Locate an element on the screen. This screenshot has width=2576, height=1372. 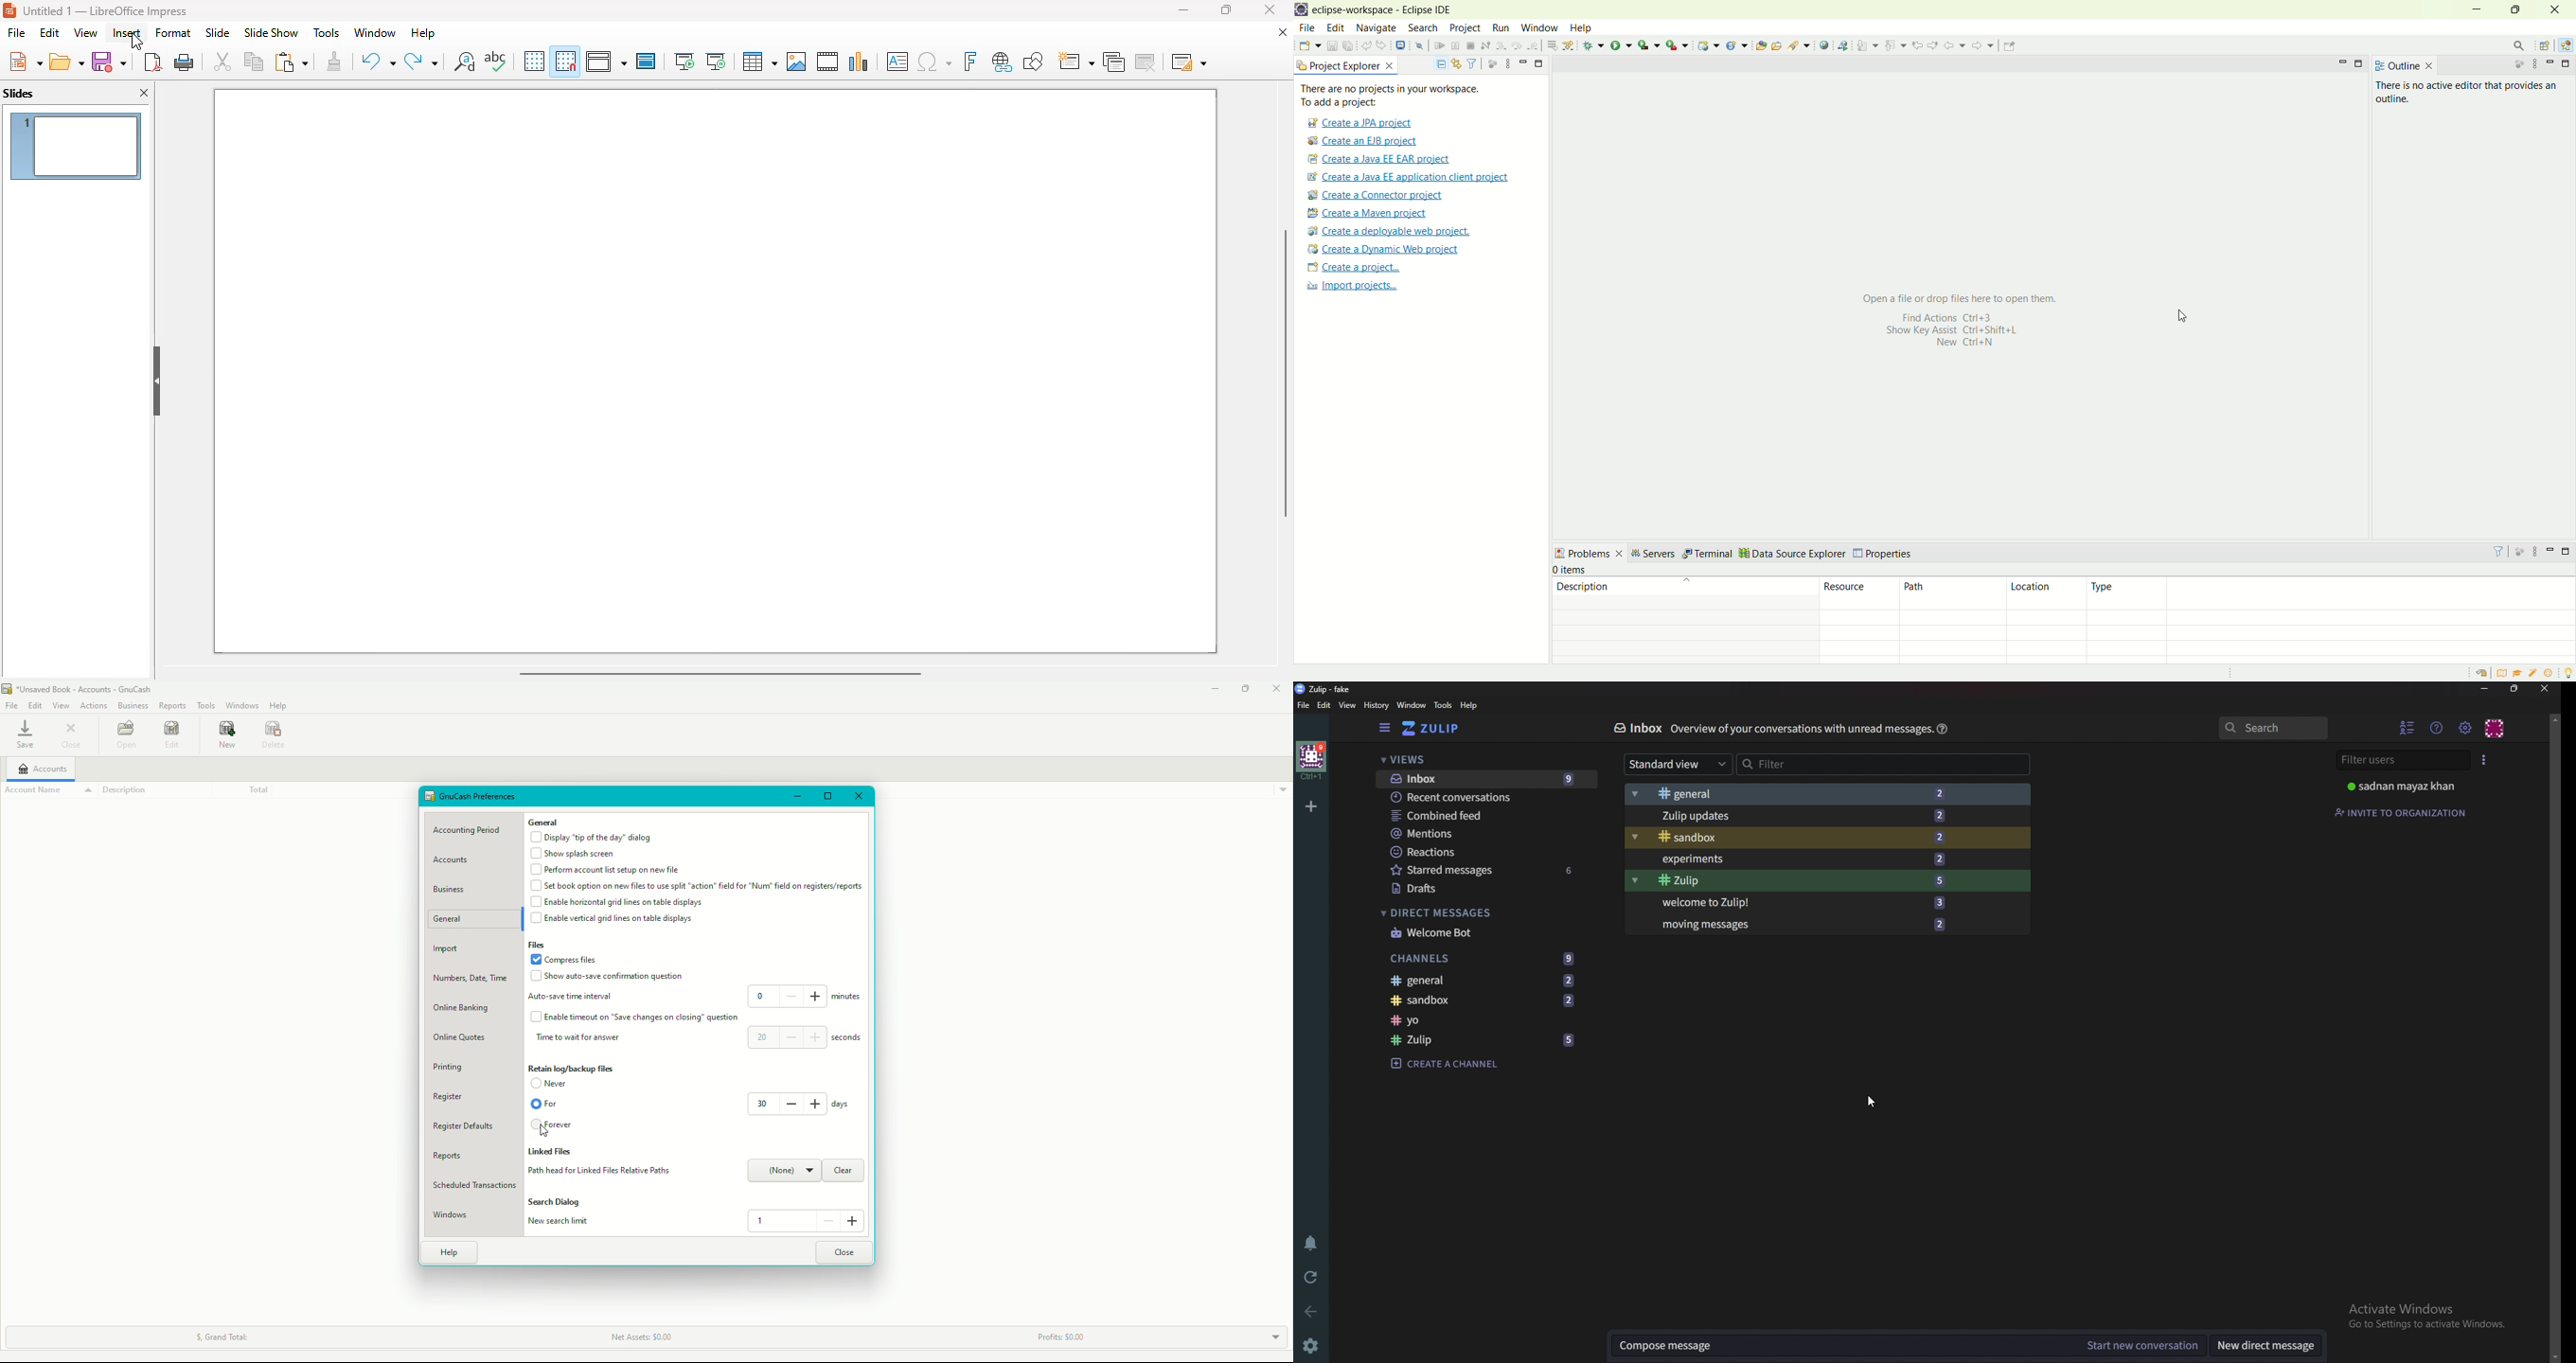
new is located at coordinates (224, 737).